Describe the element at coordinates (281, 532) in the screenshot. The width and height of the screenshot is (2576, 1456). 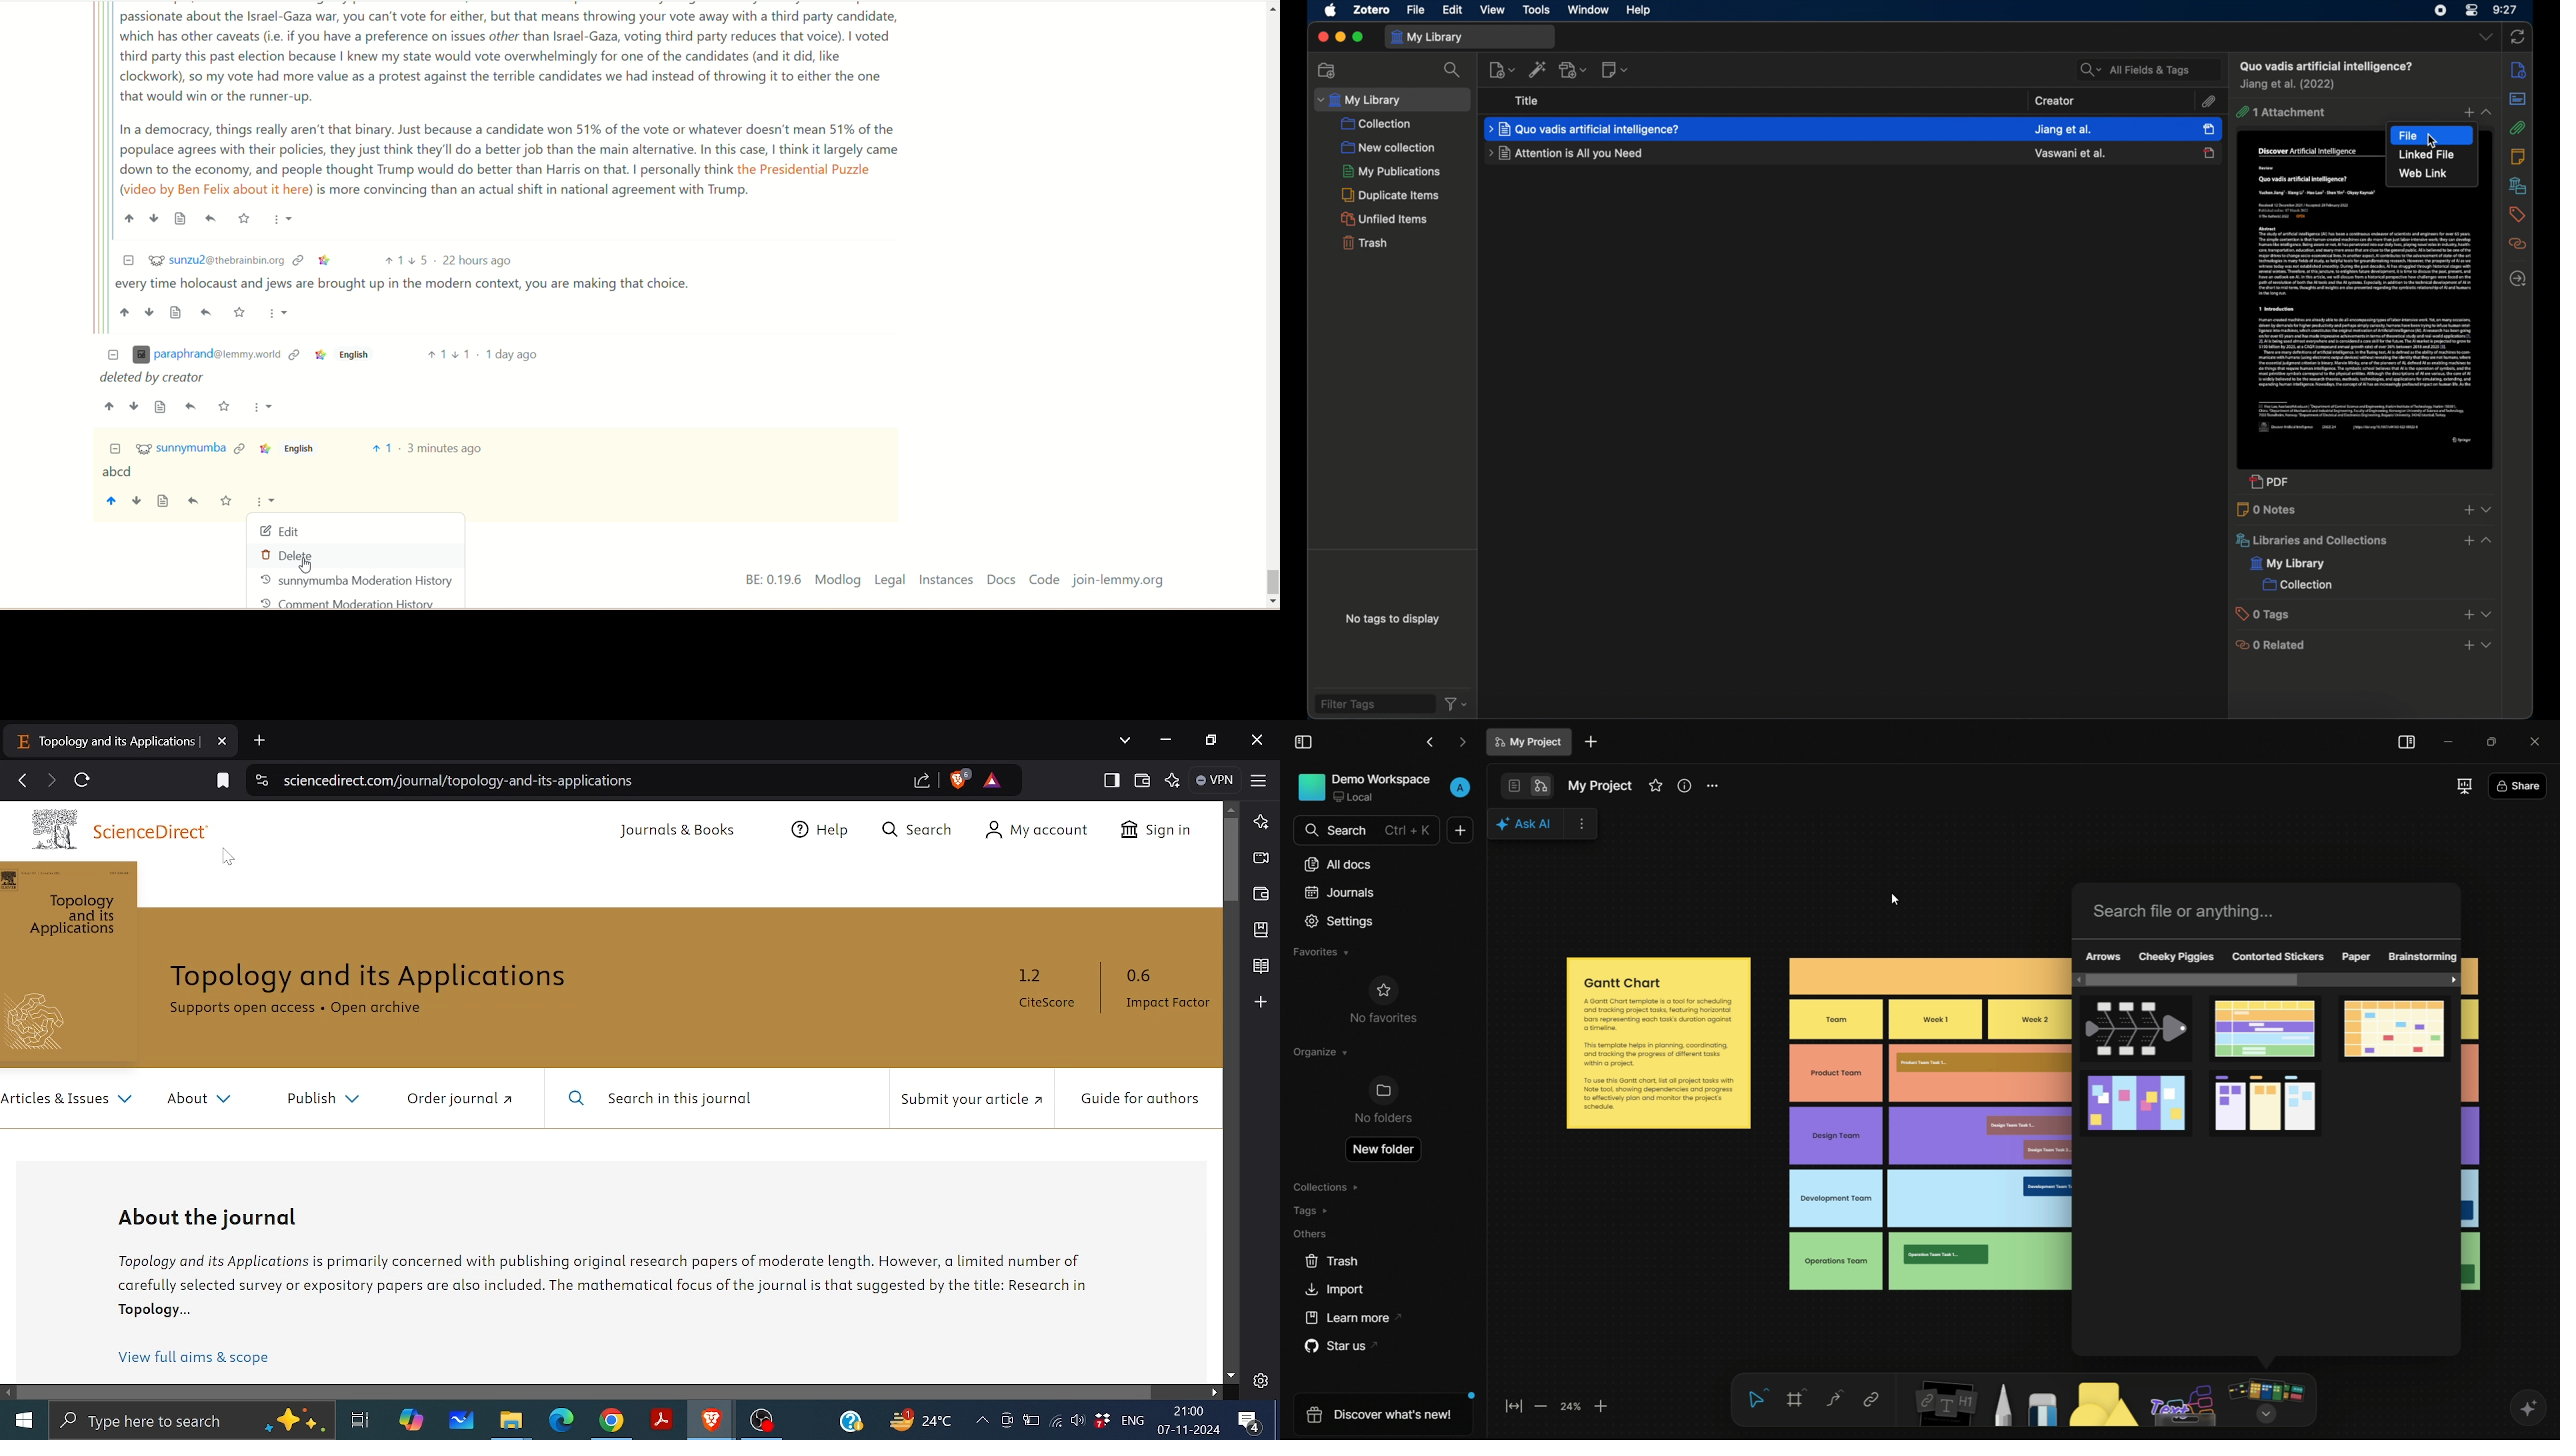
I see `edit` at that location.